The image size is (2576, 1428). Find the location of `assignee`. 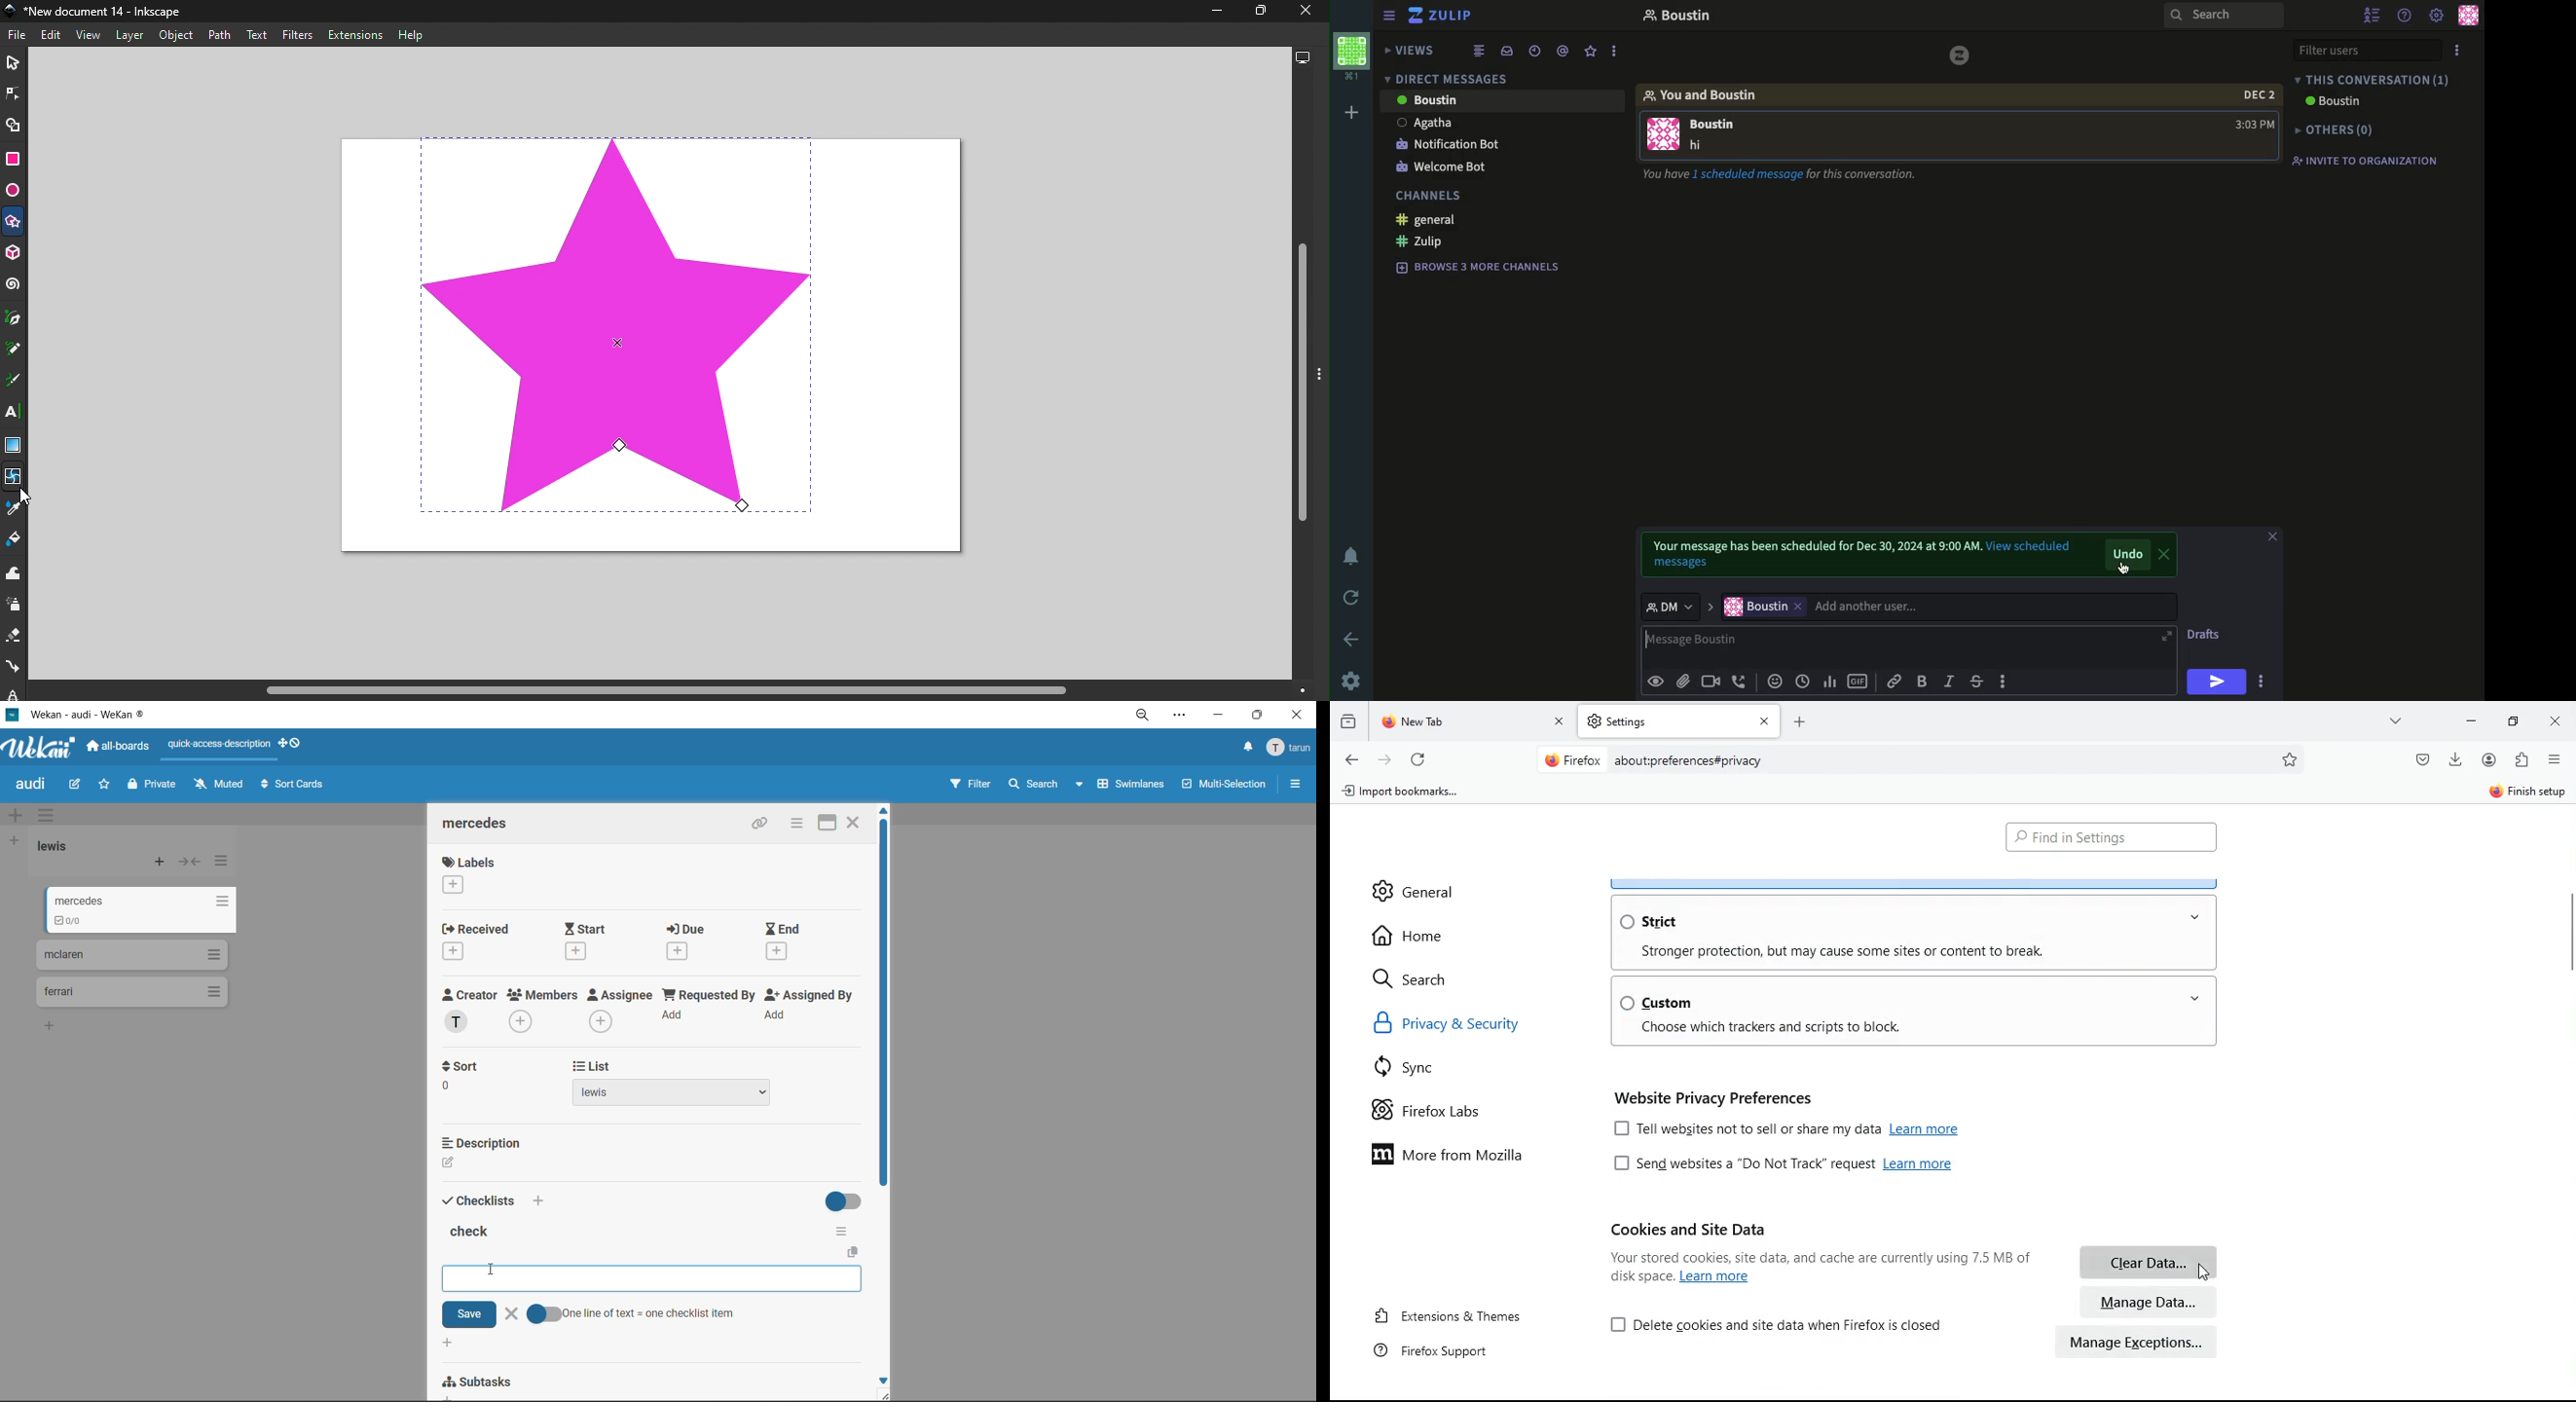

assignee is located at coordinates (624, 1012).